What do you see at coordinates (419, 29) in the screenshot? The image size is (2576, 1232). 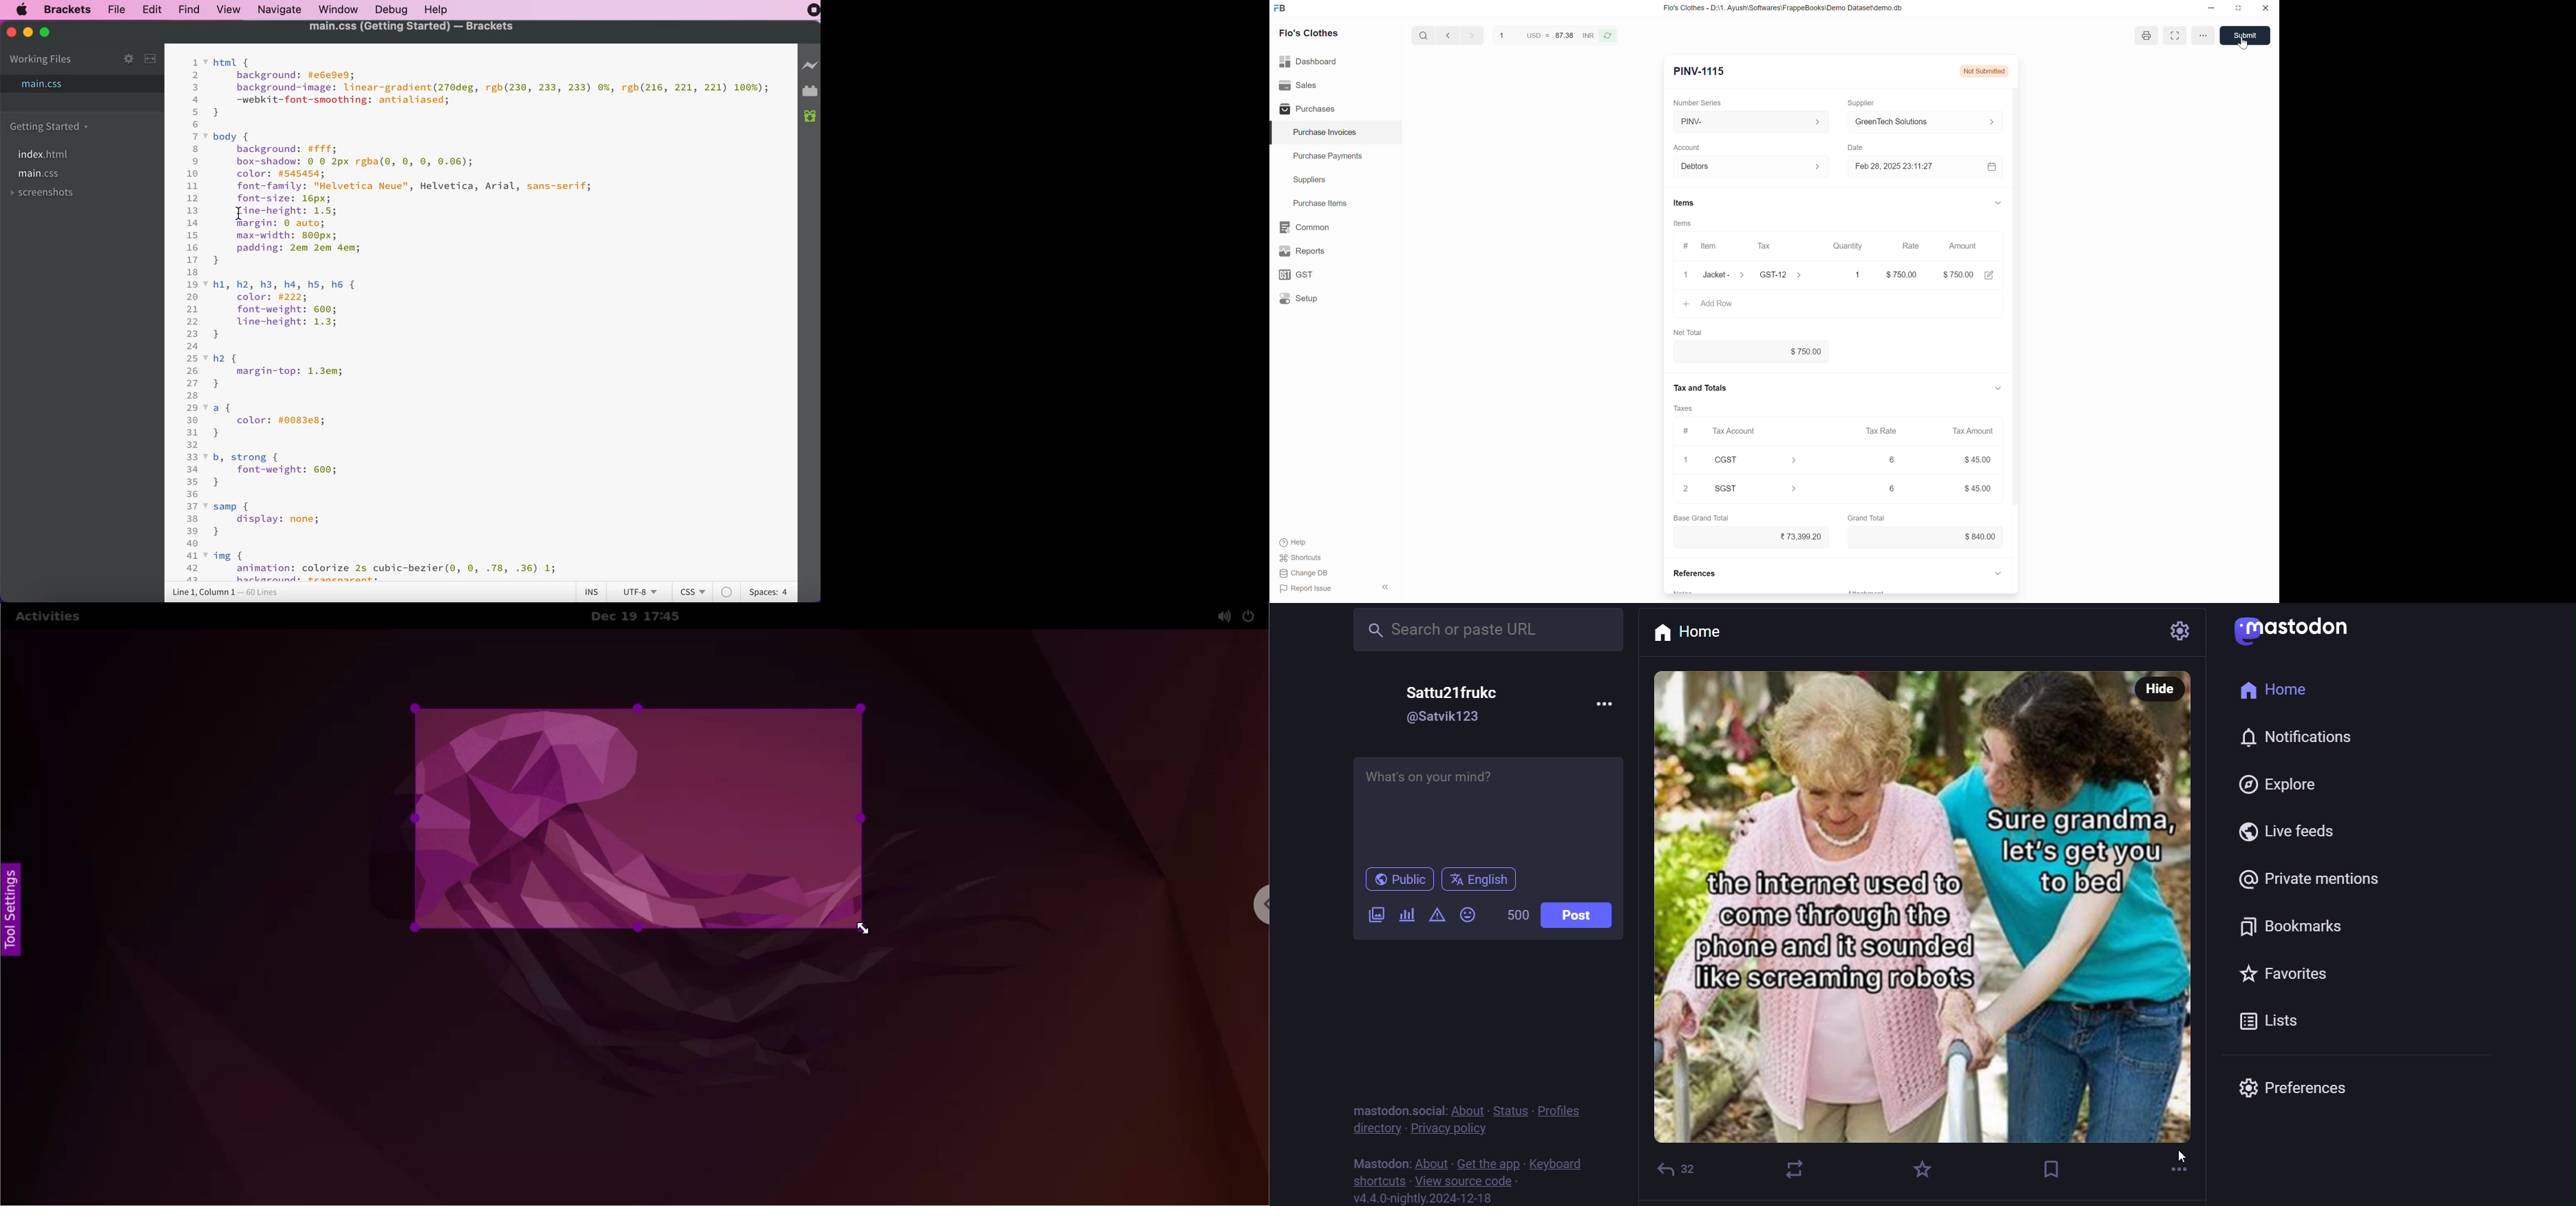 I see `main.css (Getting started) - brackets` at bounding box center [419, 29].